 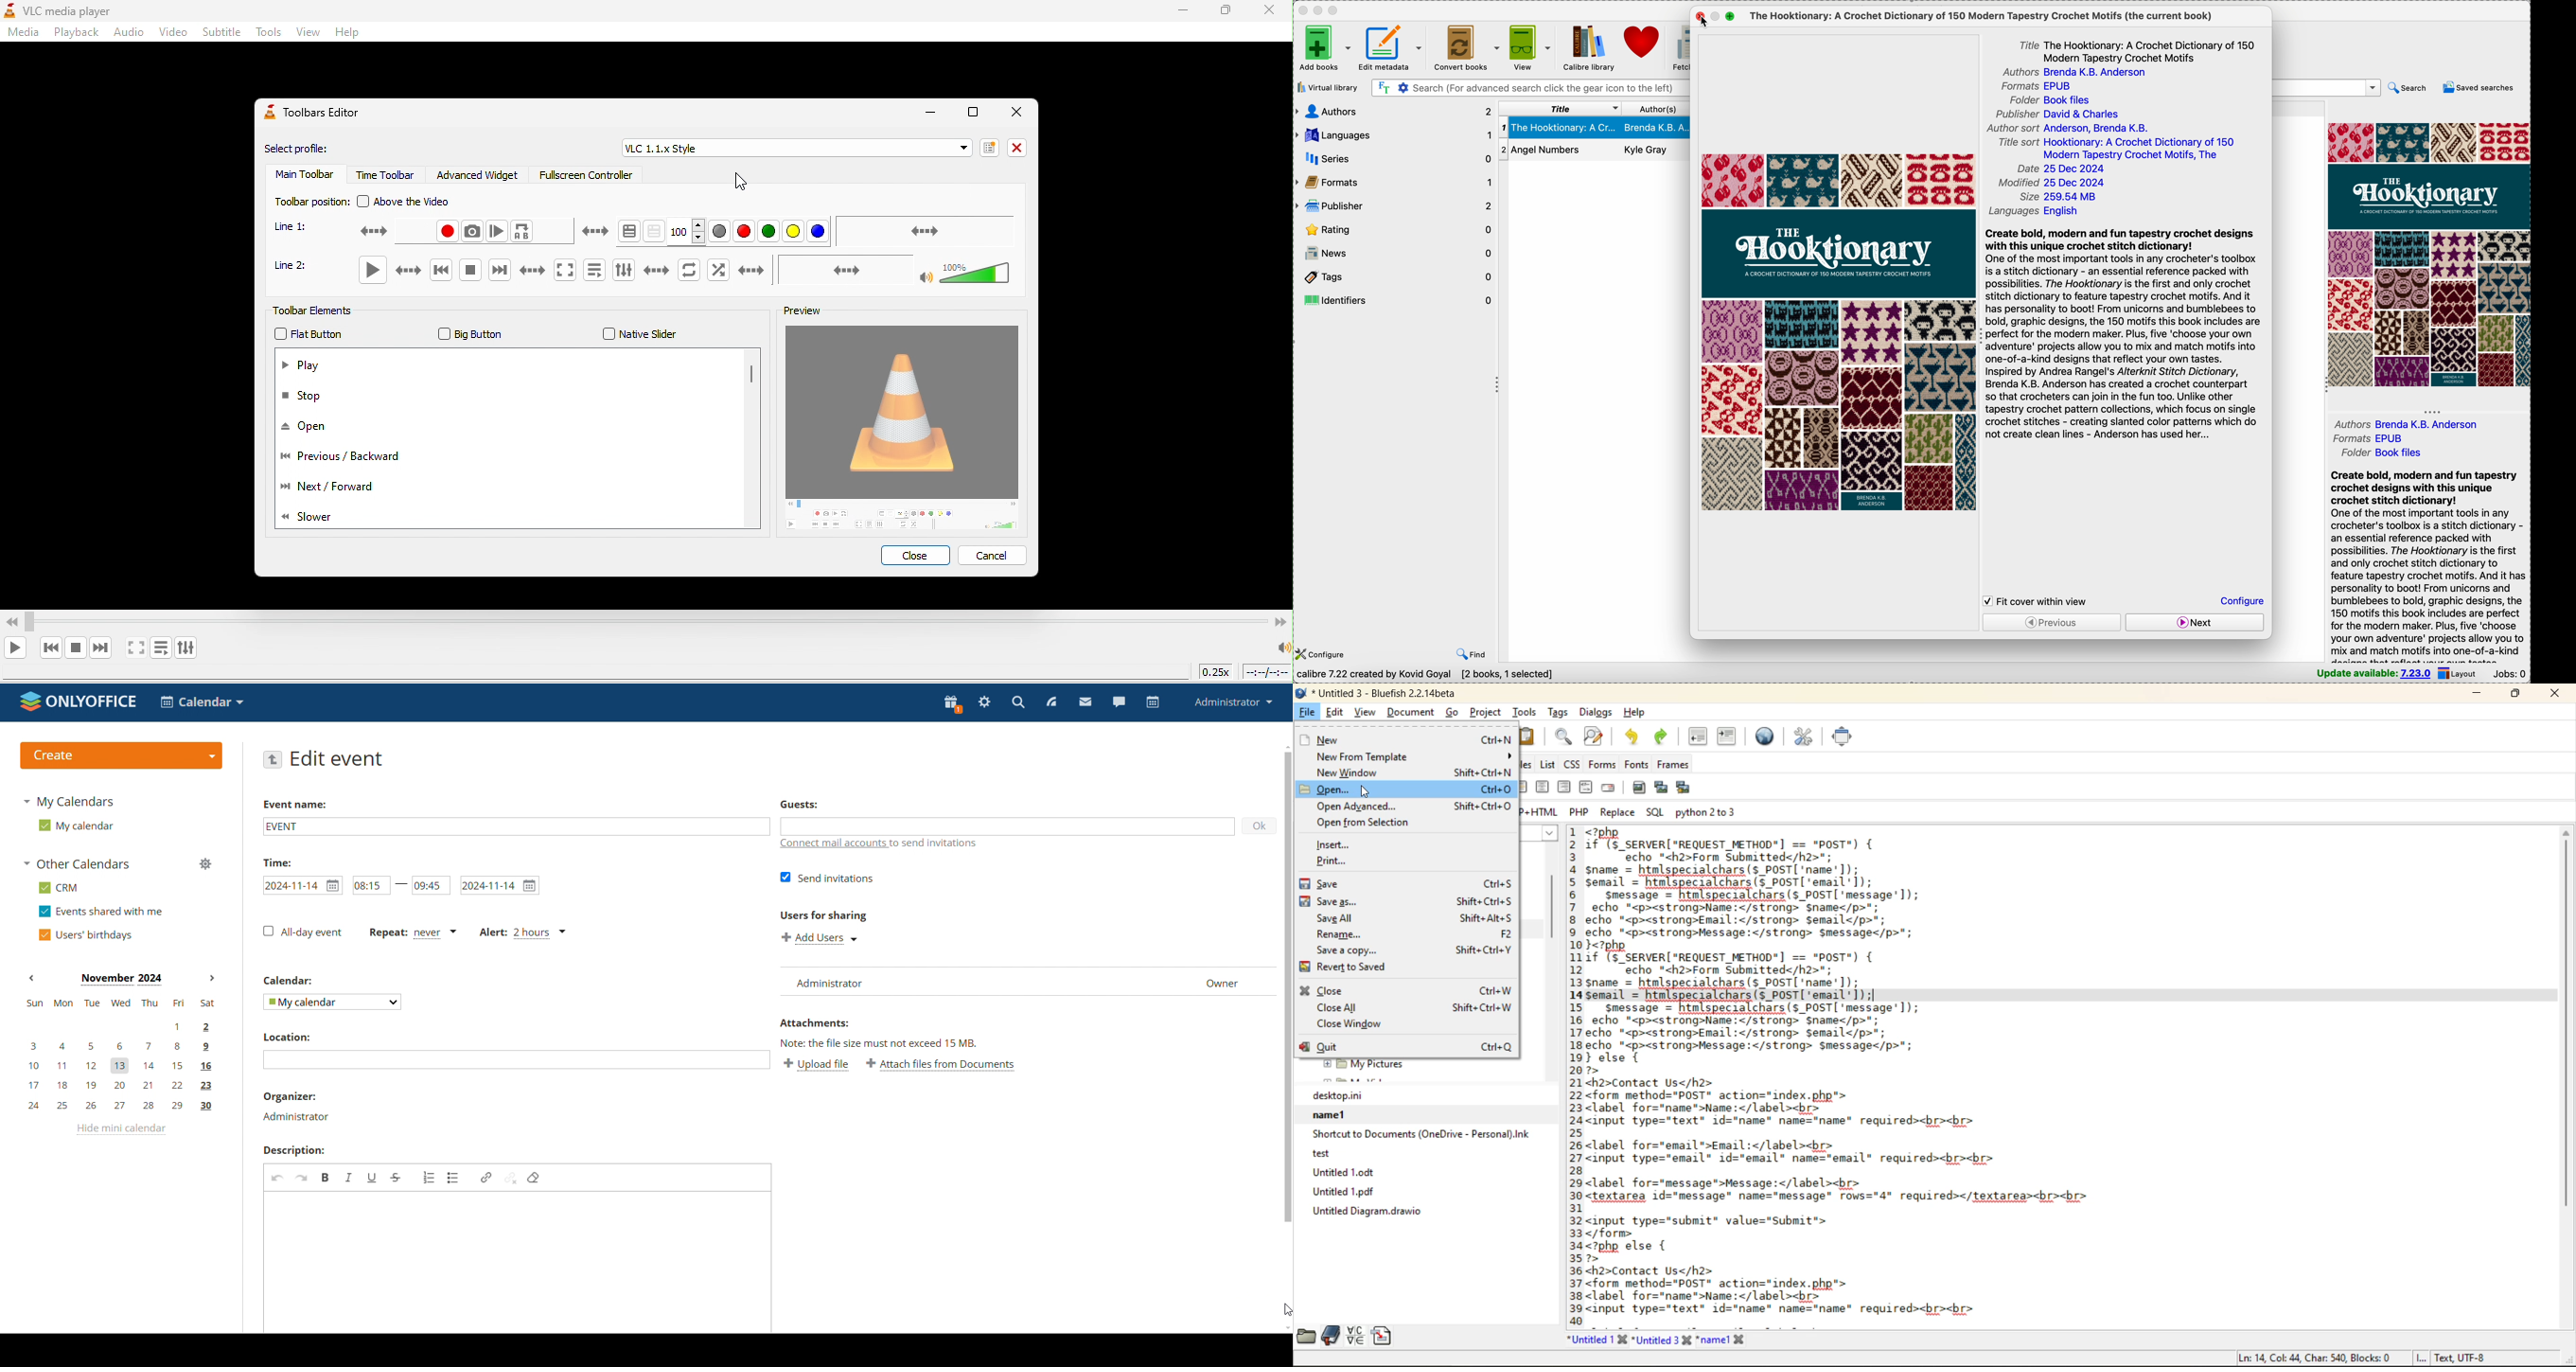 What do you see at coordinates (290, 1039) in the screenshot?
I see `location label` at bounding box center [290, 1039].